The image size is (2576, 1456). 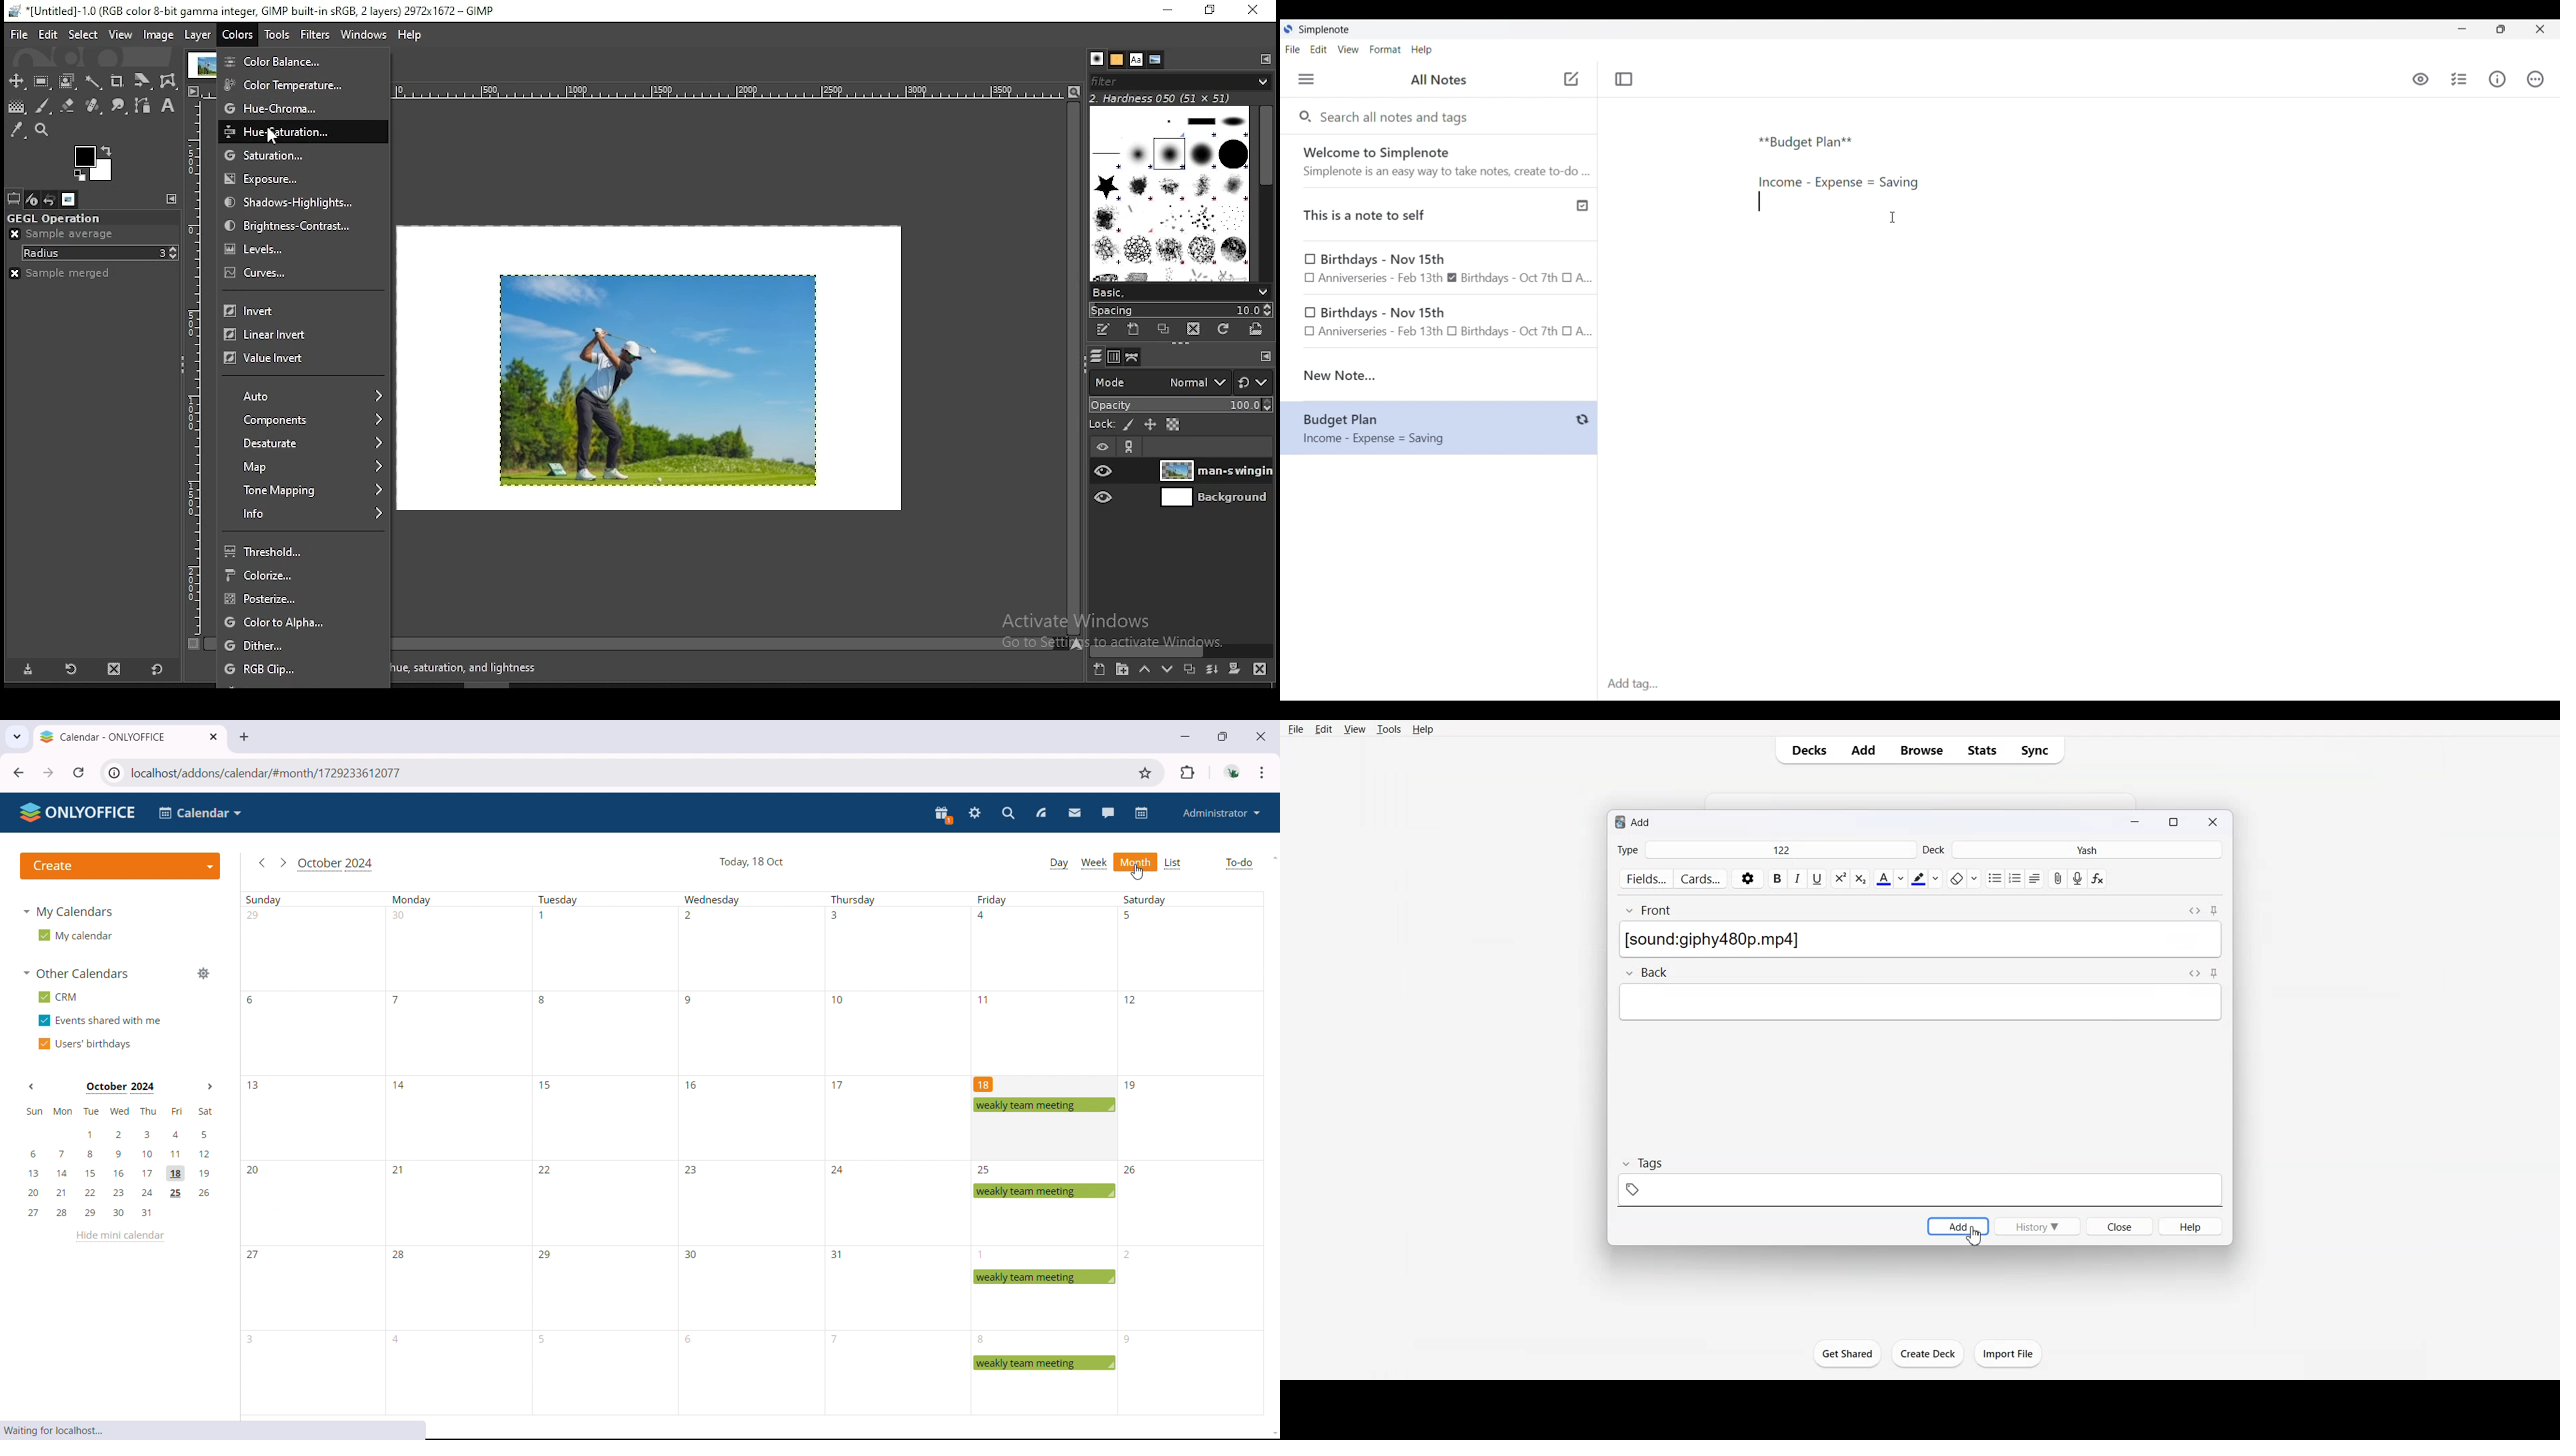 I want to click on Back, so click(x=1646, y=973).